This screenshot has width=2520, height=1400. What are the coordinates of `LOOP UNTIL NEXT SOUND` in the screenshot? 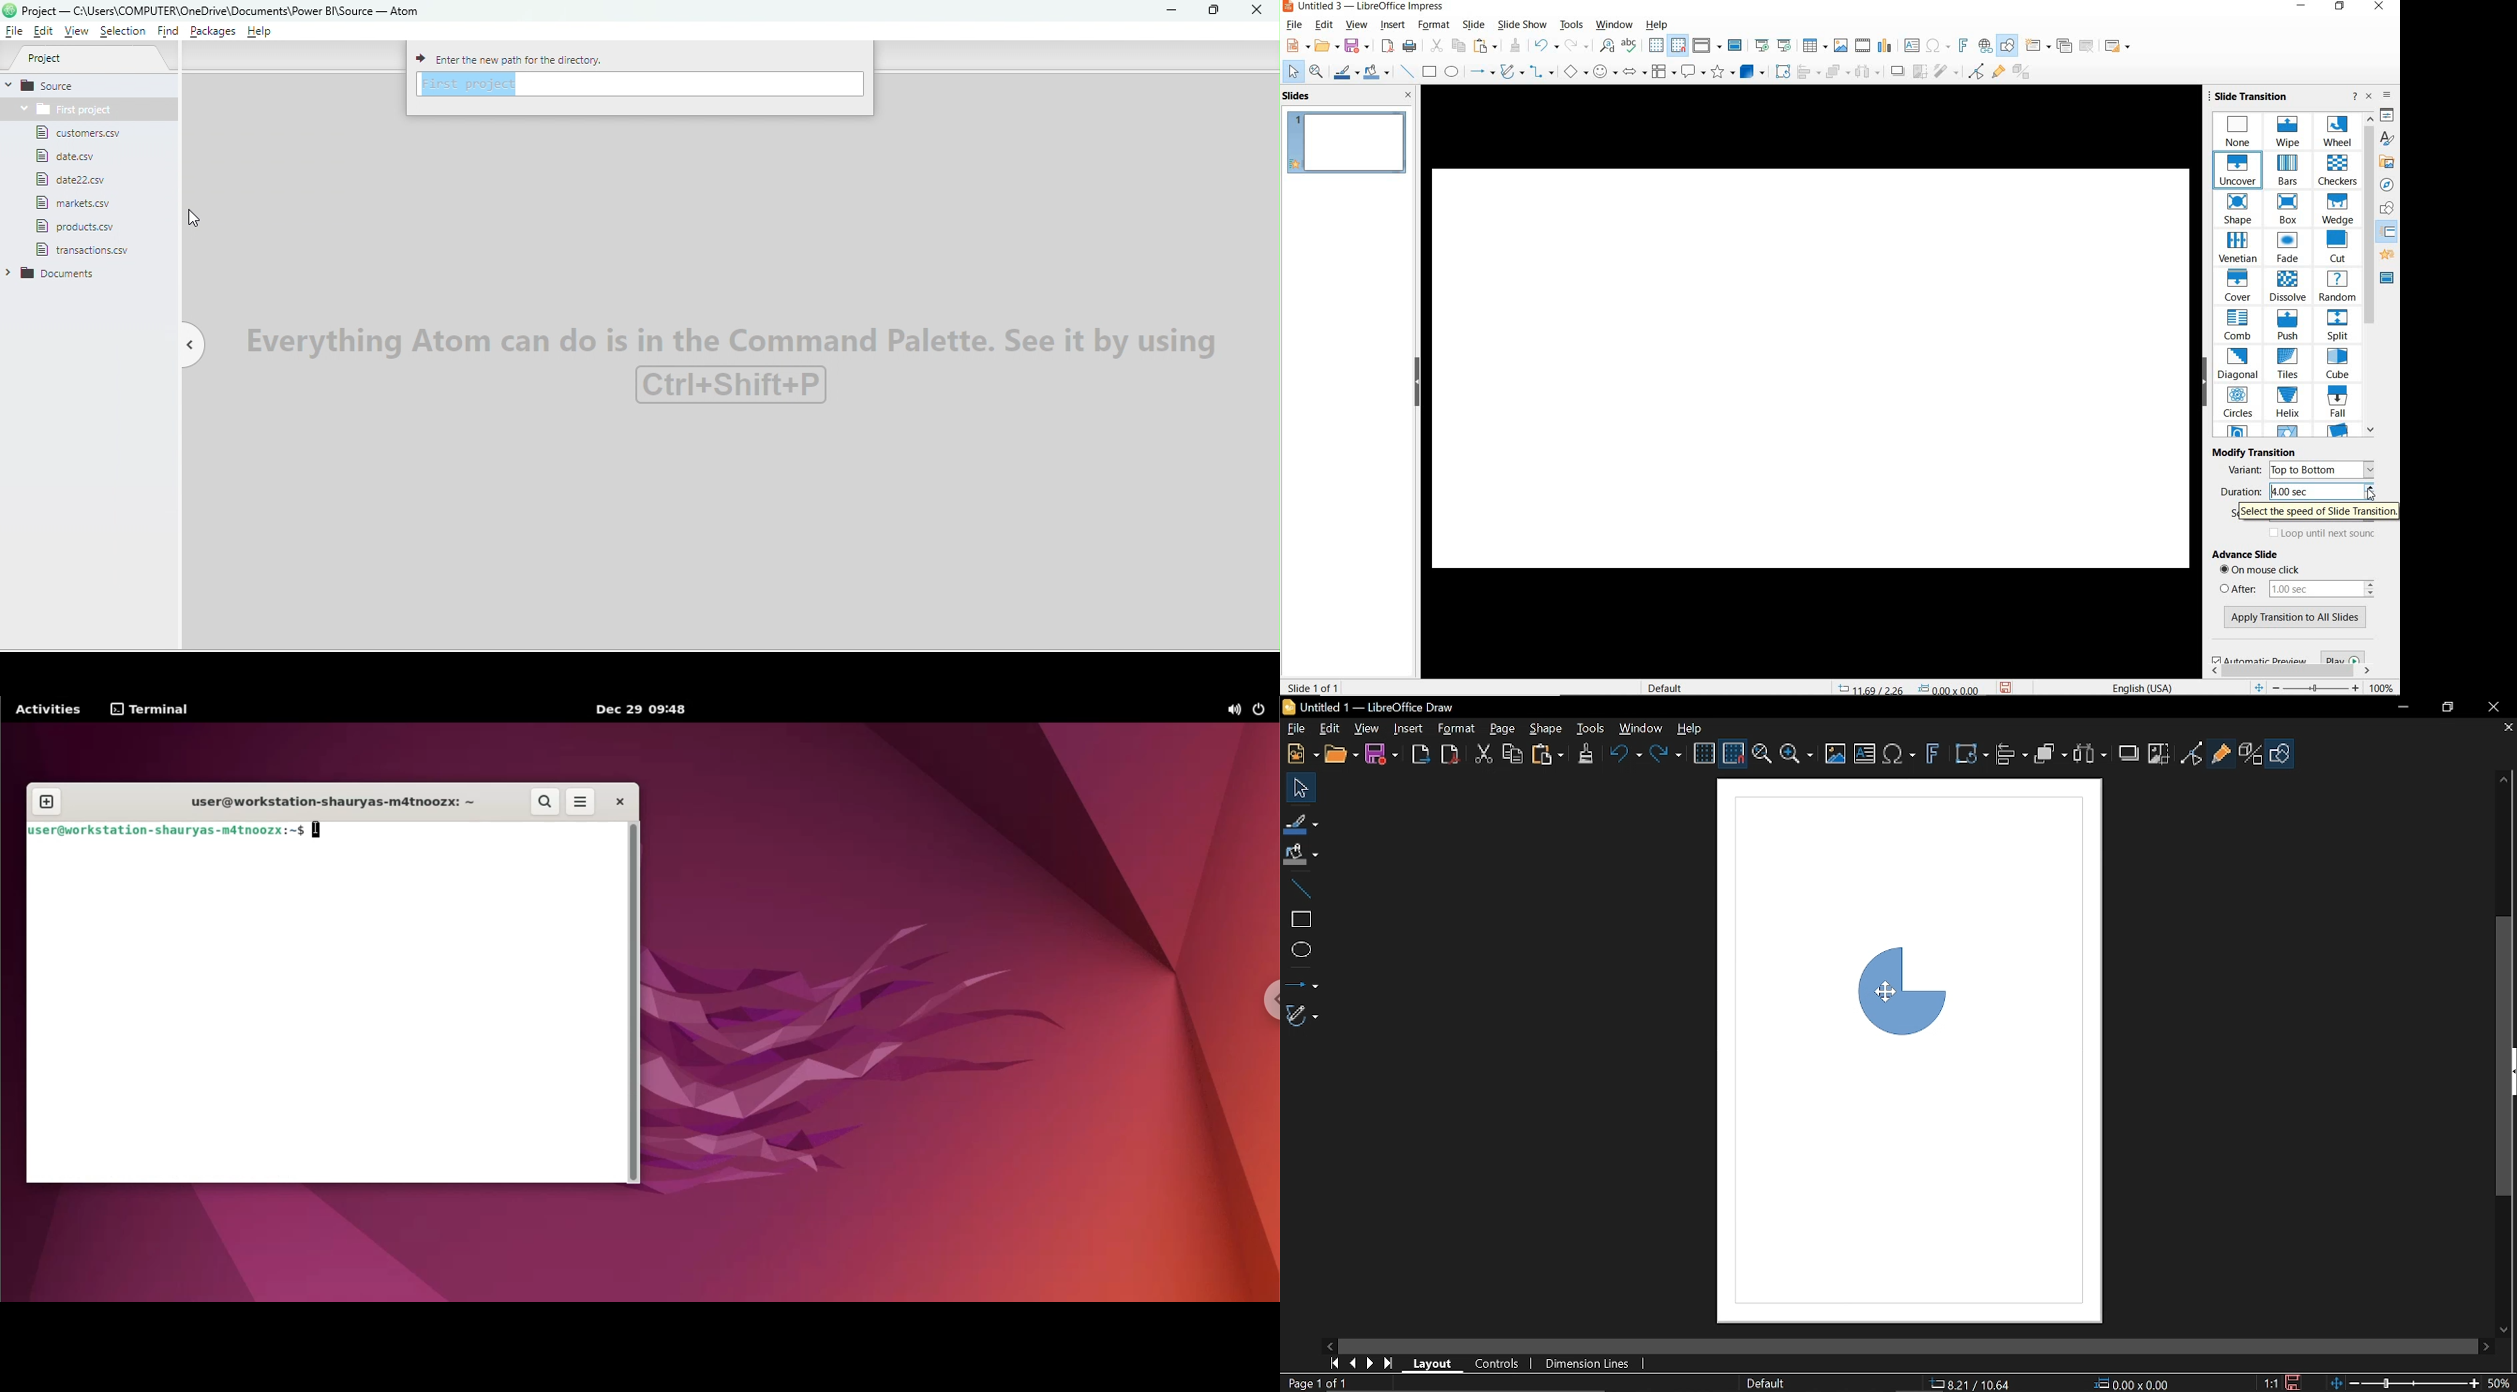 It's located at (2321, 535).